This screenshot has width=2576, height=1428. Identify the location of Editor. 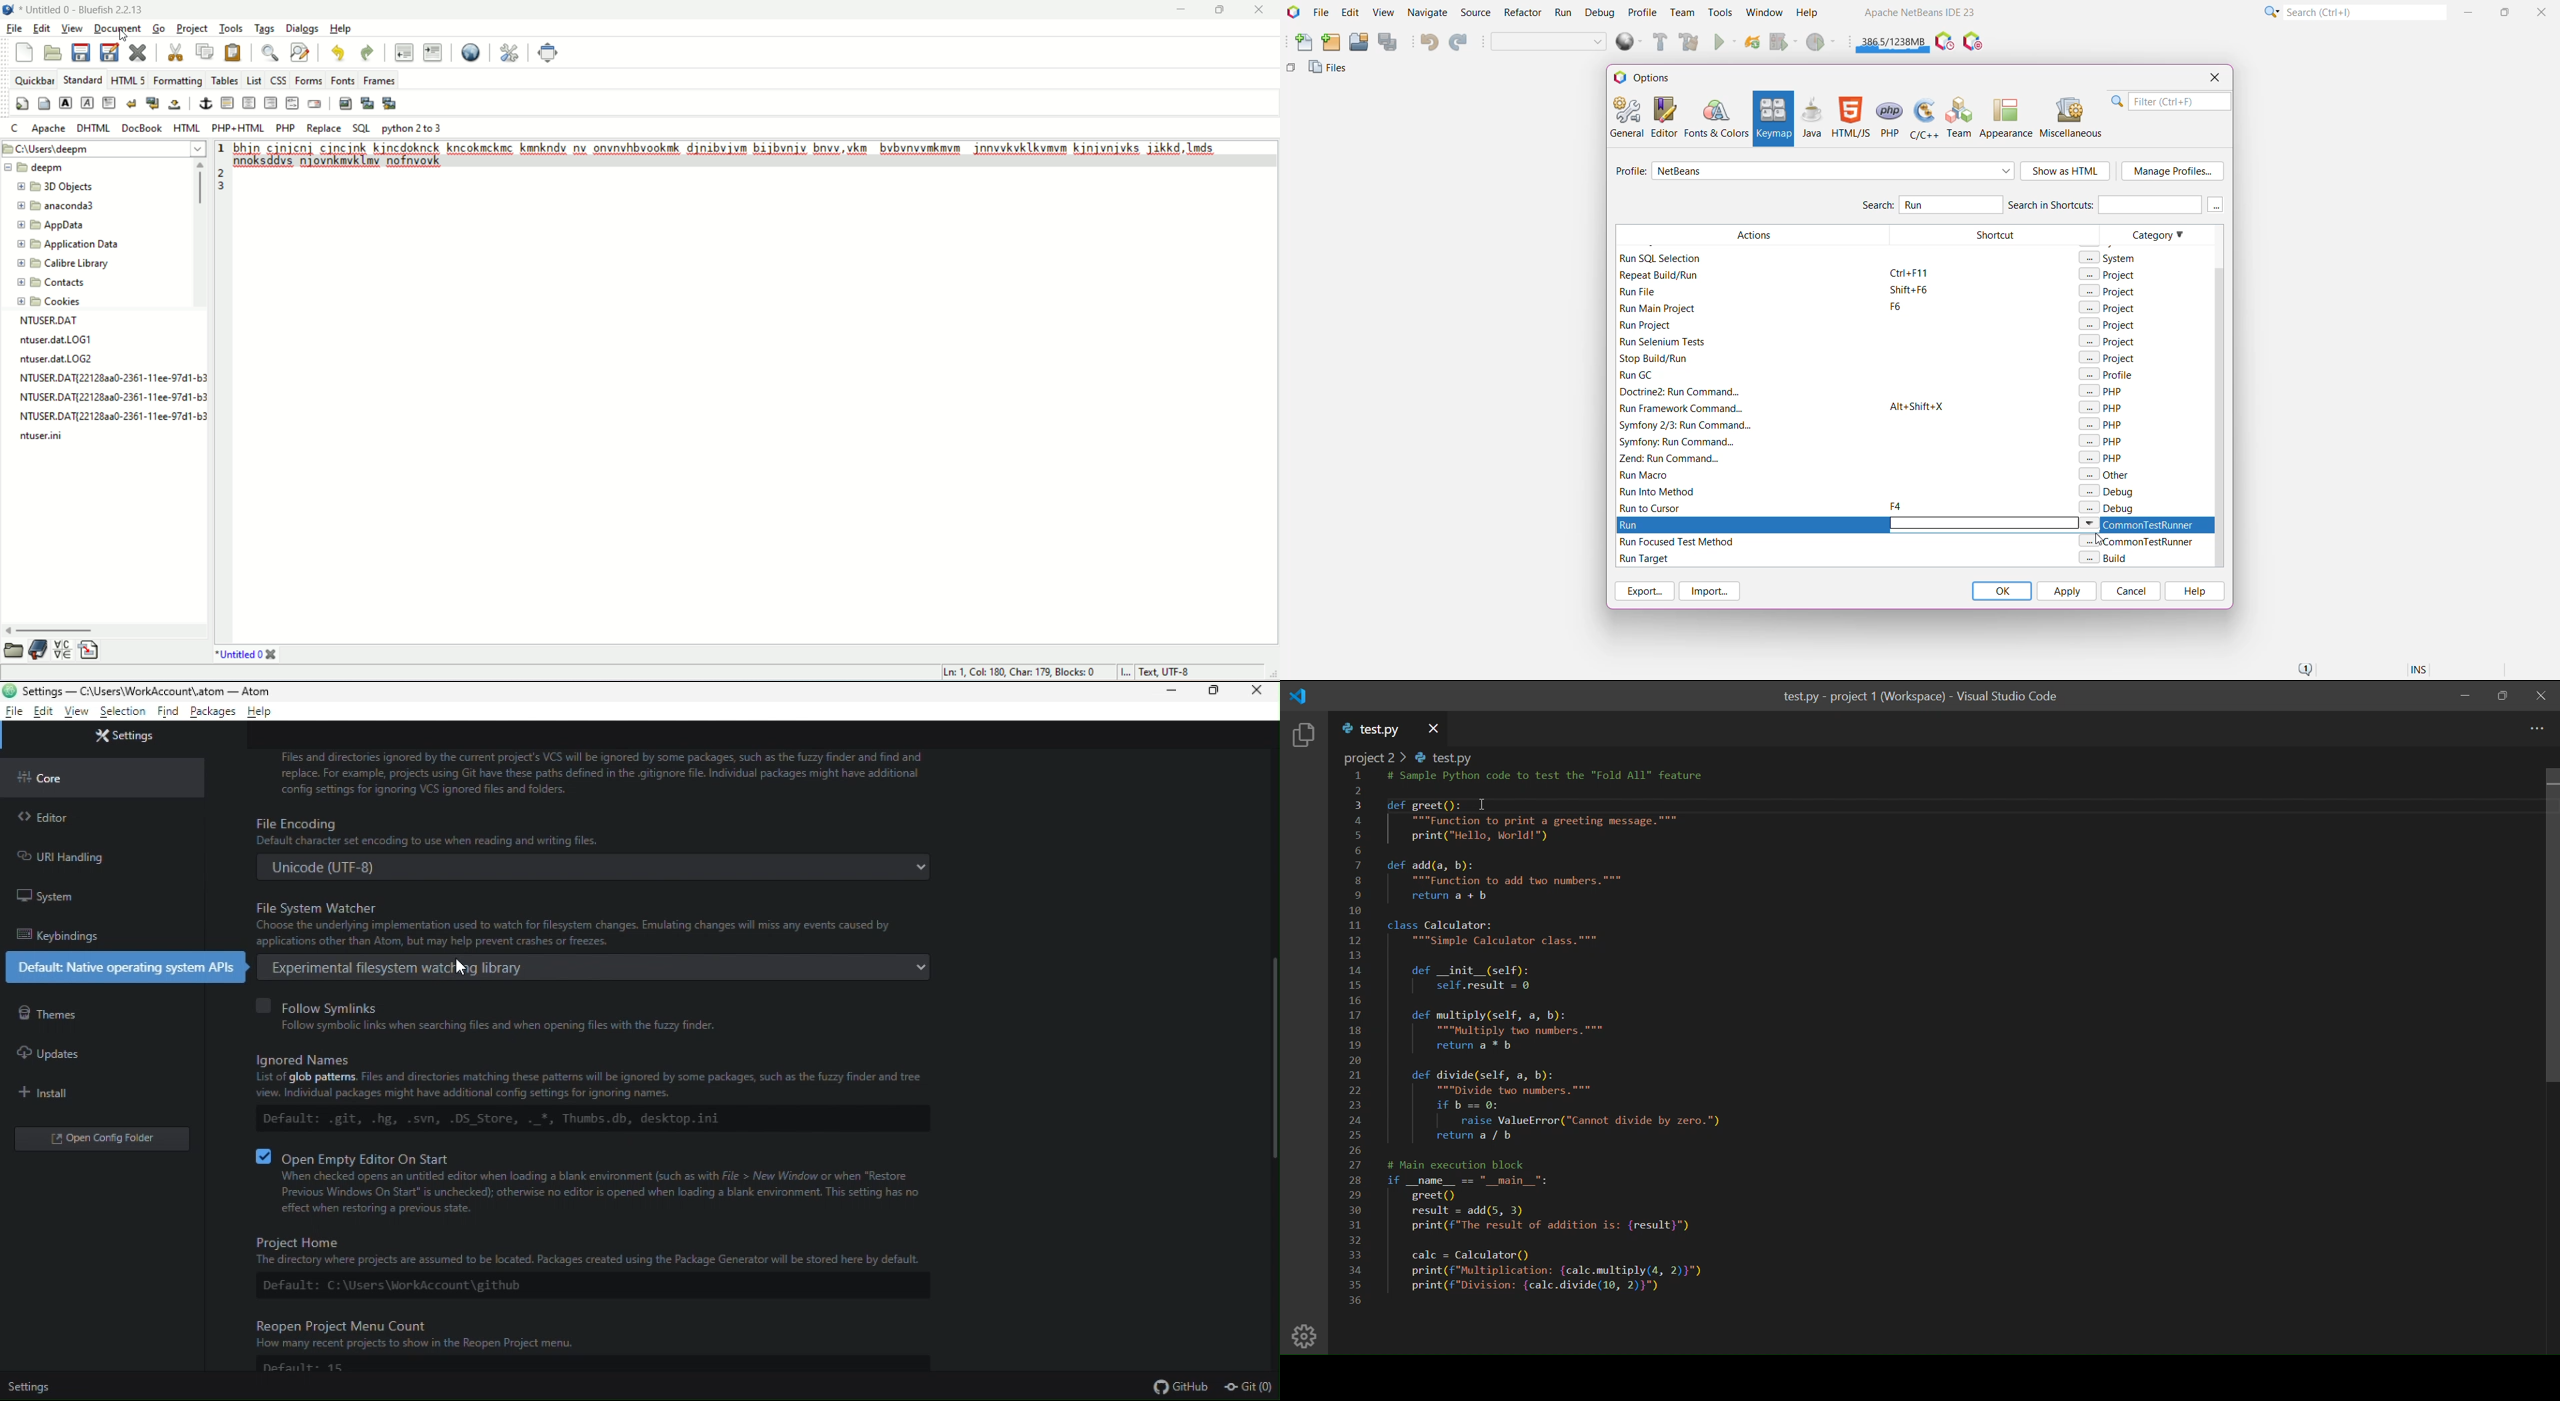
(1661, 117).